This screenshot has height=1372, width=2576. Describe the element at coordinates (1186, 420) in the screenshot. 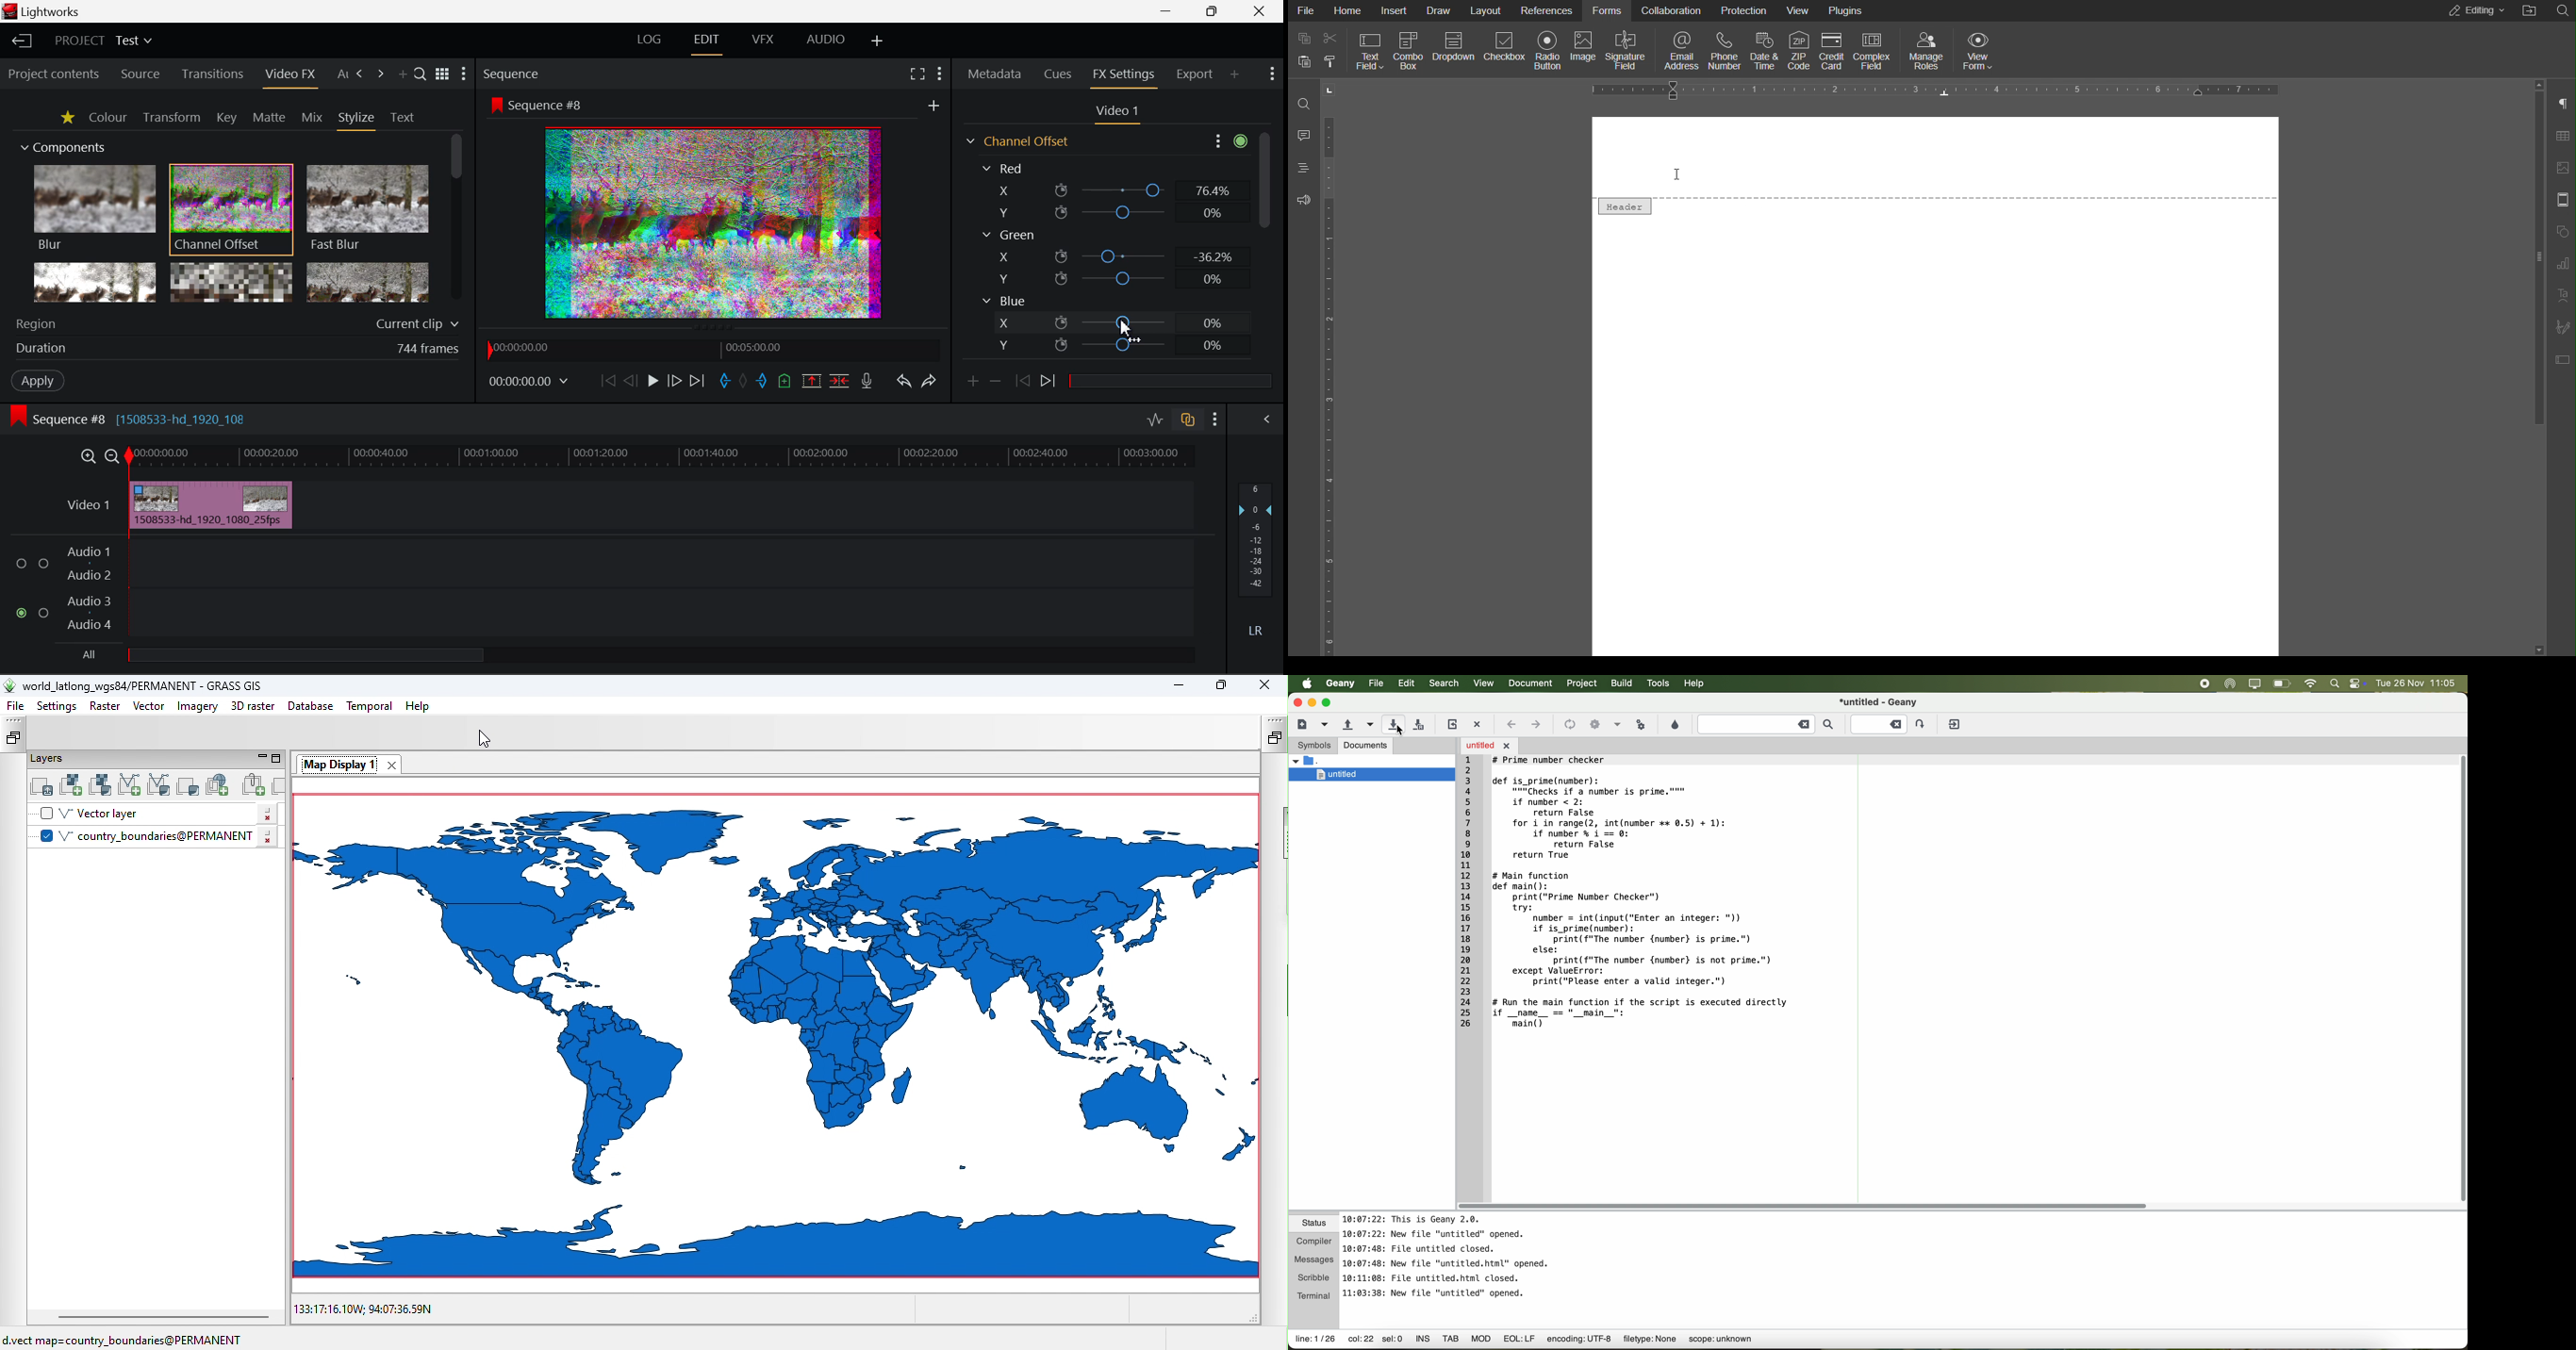

I see `Toggle auto track sync` at that location.